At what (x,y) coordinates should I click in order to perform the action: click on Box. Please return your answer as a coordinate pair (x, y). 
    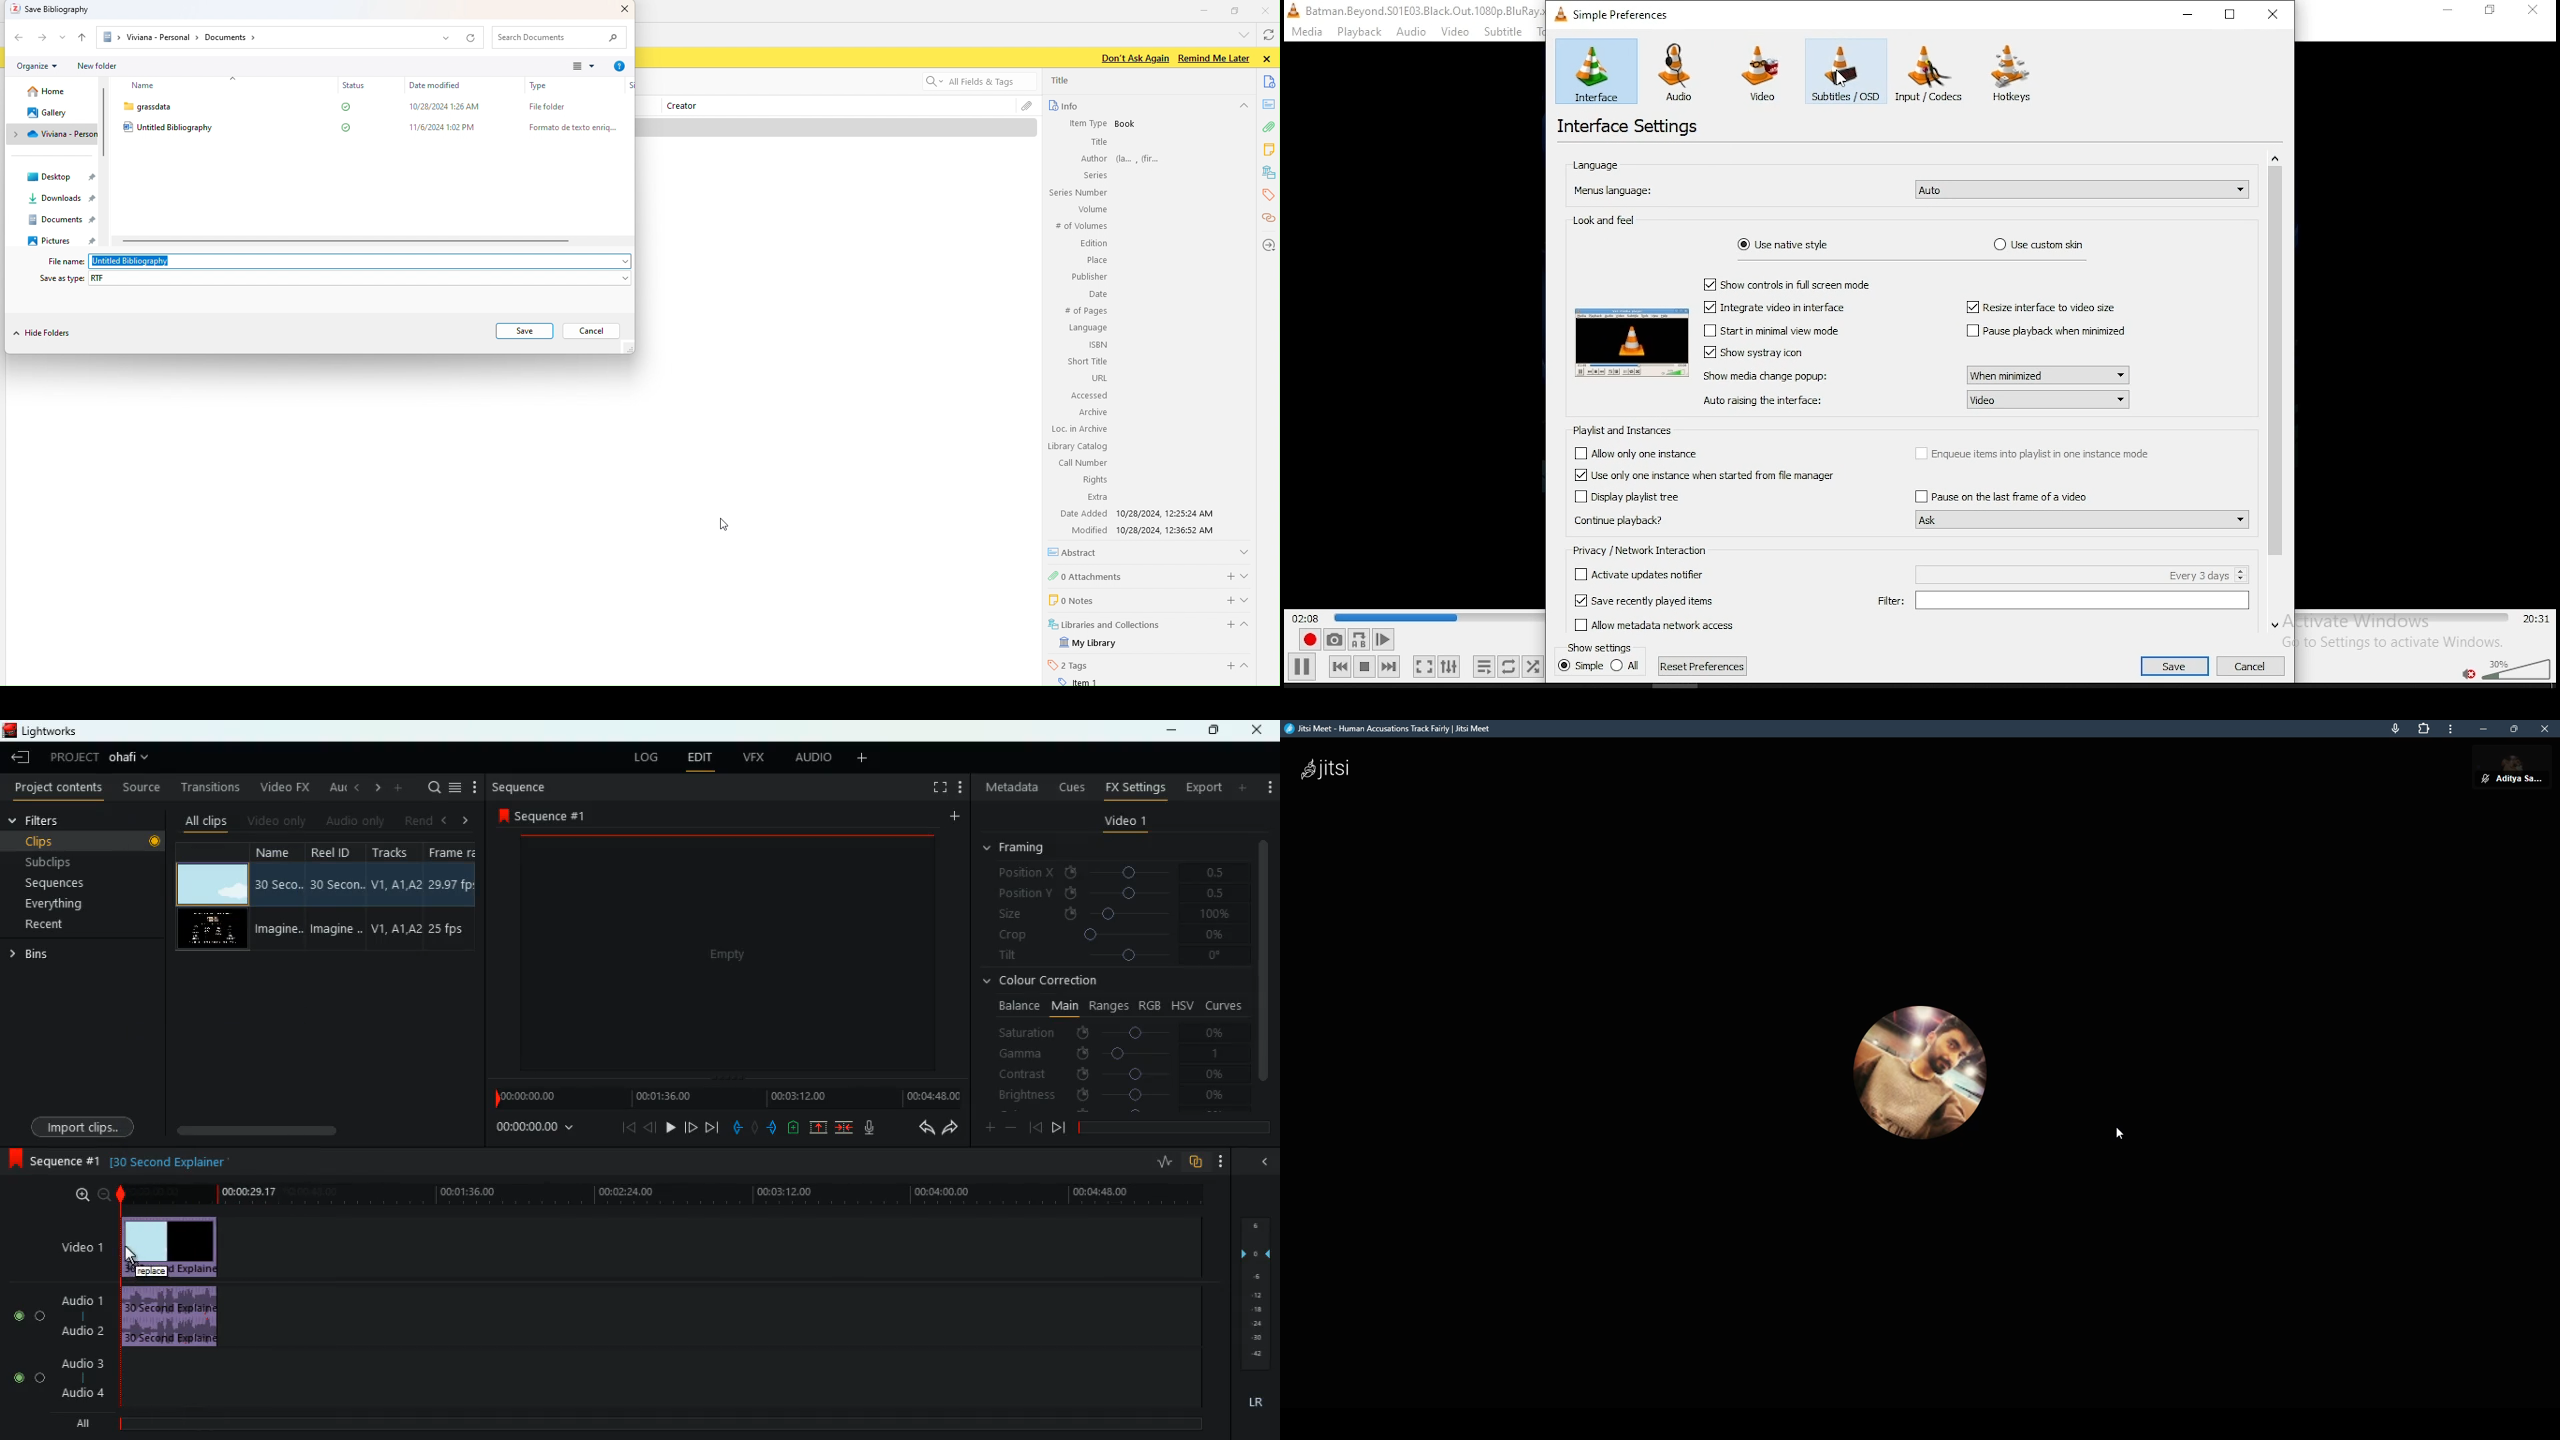
    Looking at the image, I should click on (1236, 11).